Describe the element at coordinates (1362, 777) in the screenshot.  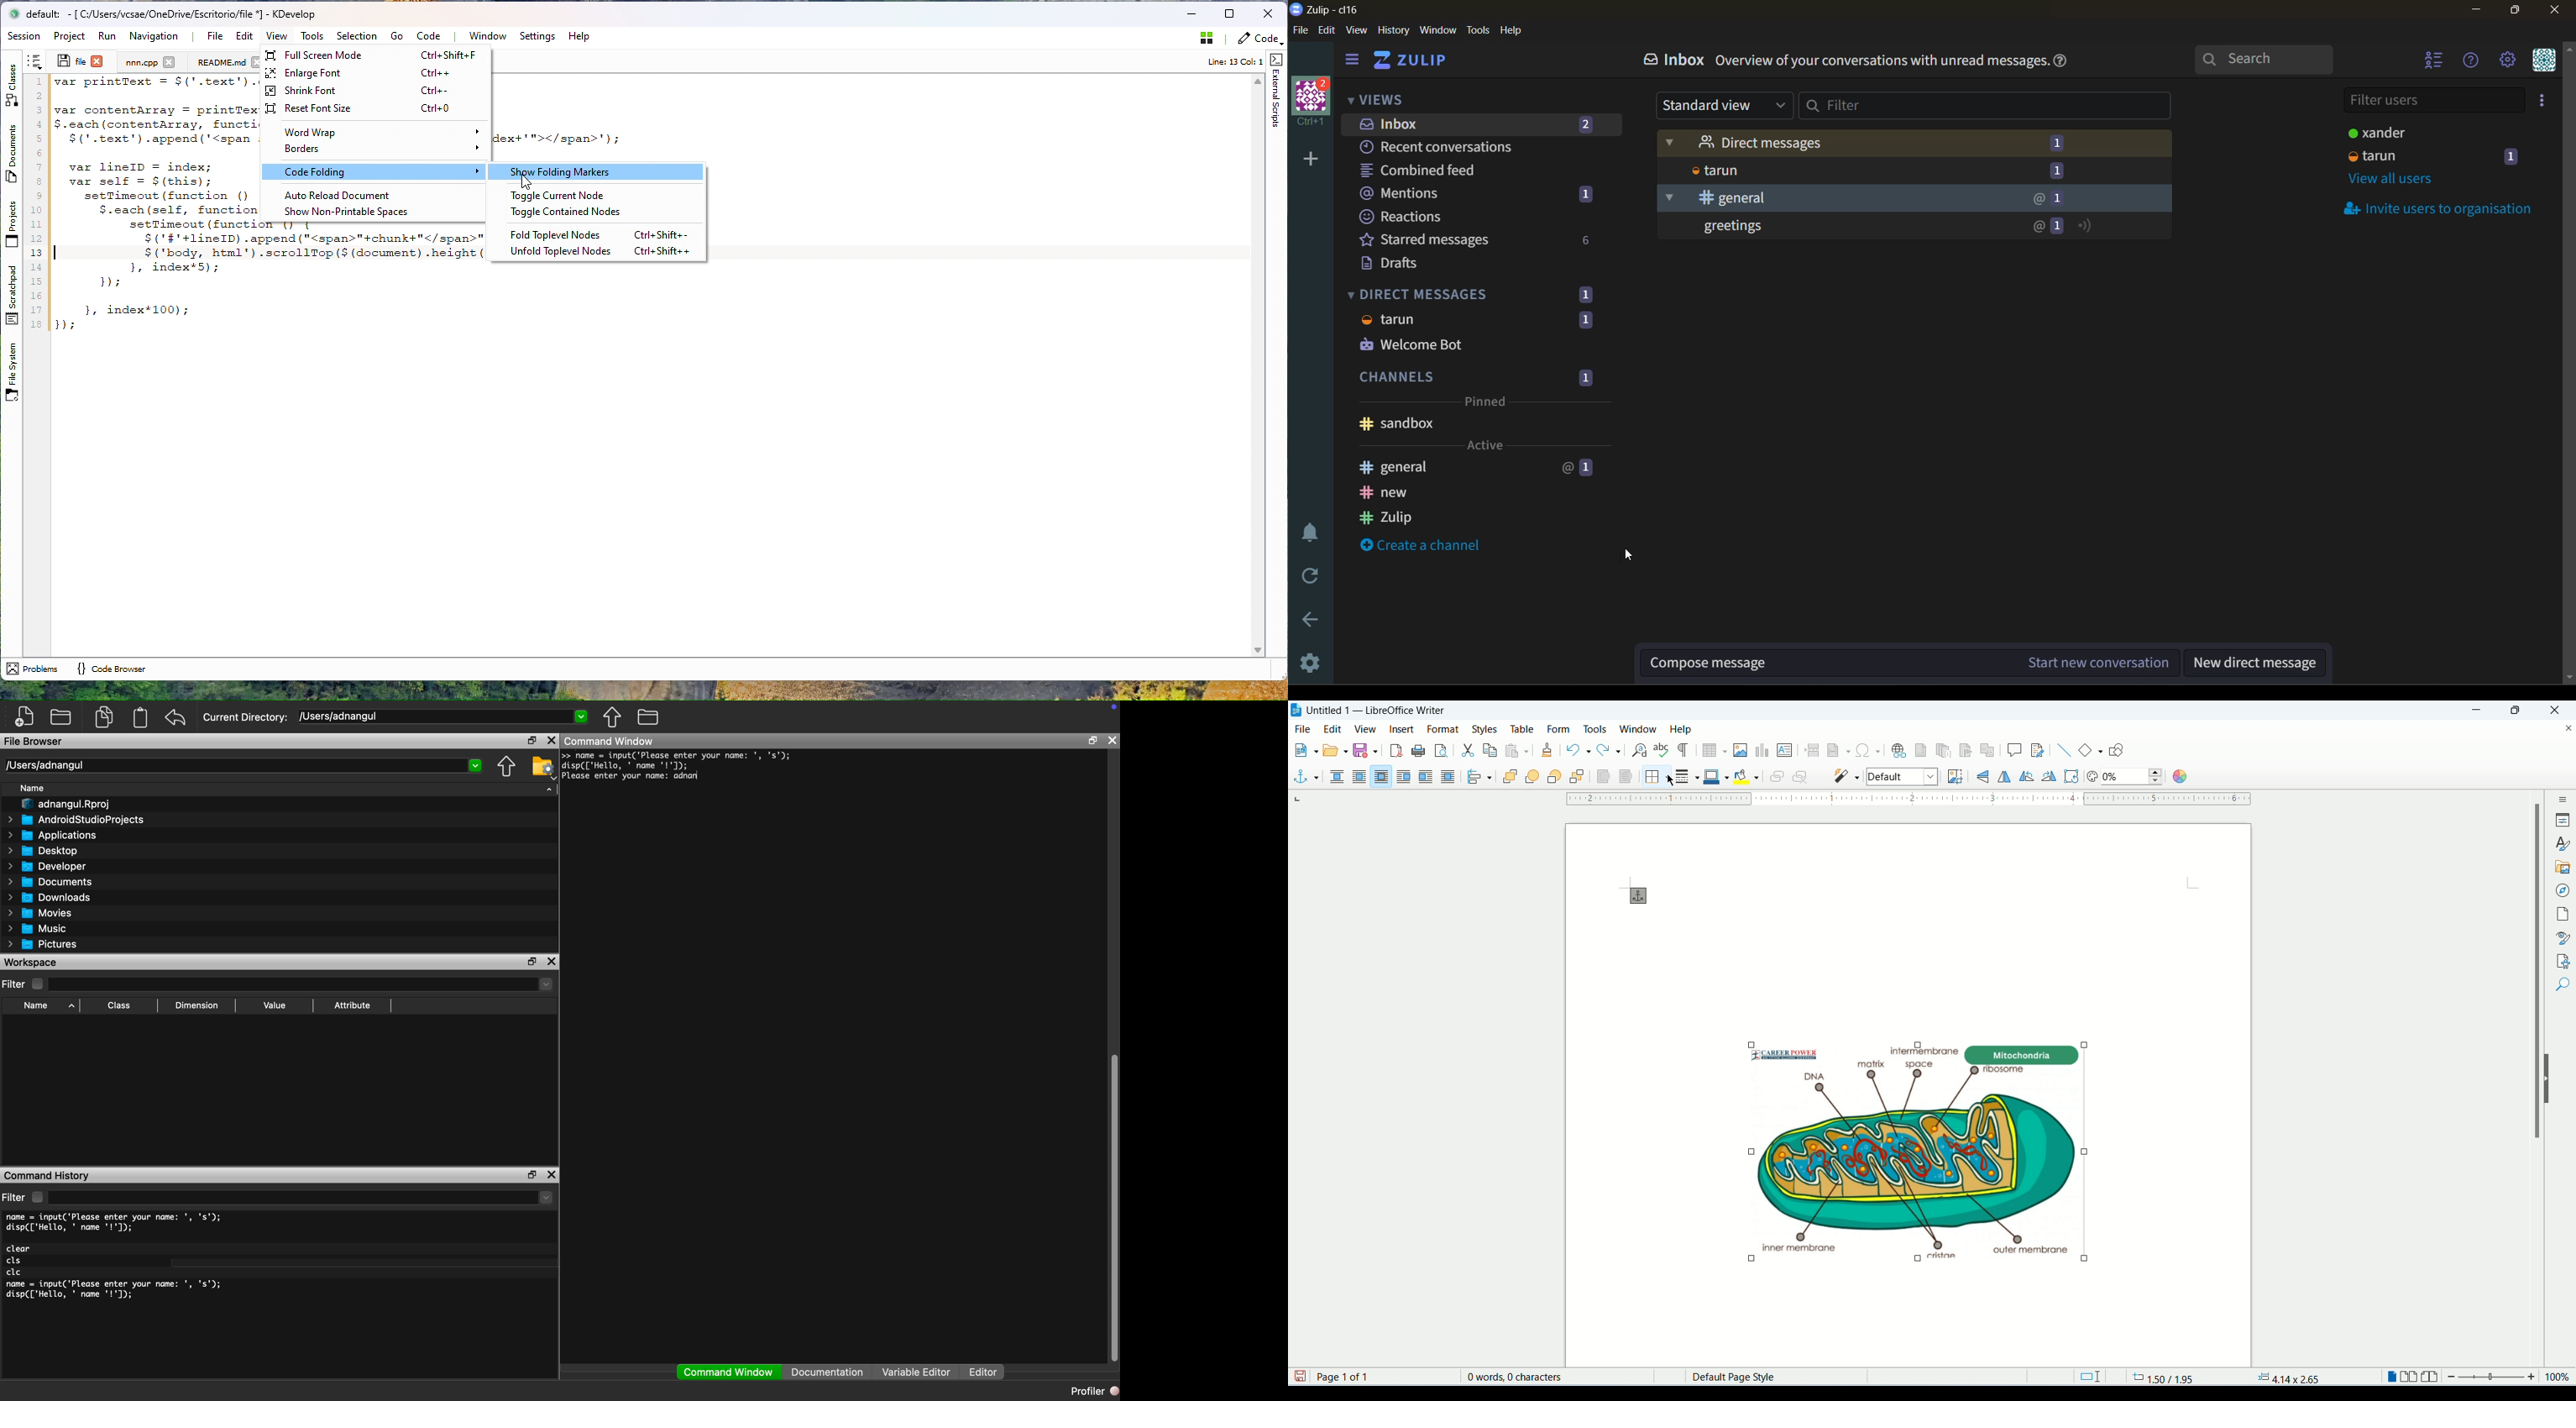
I see `parallel` at that location.